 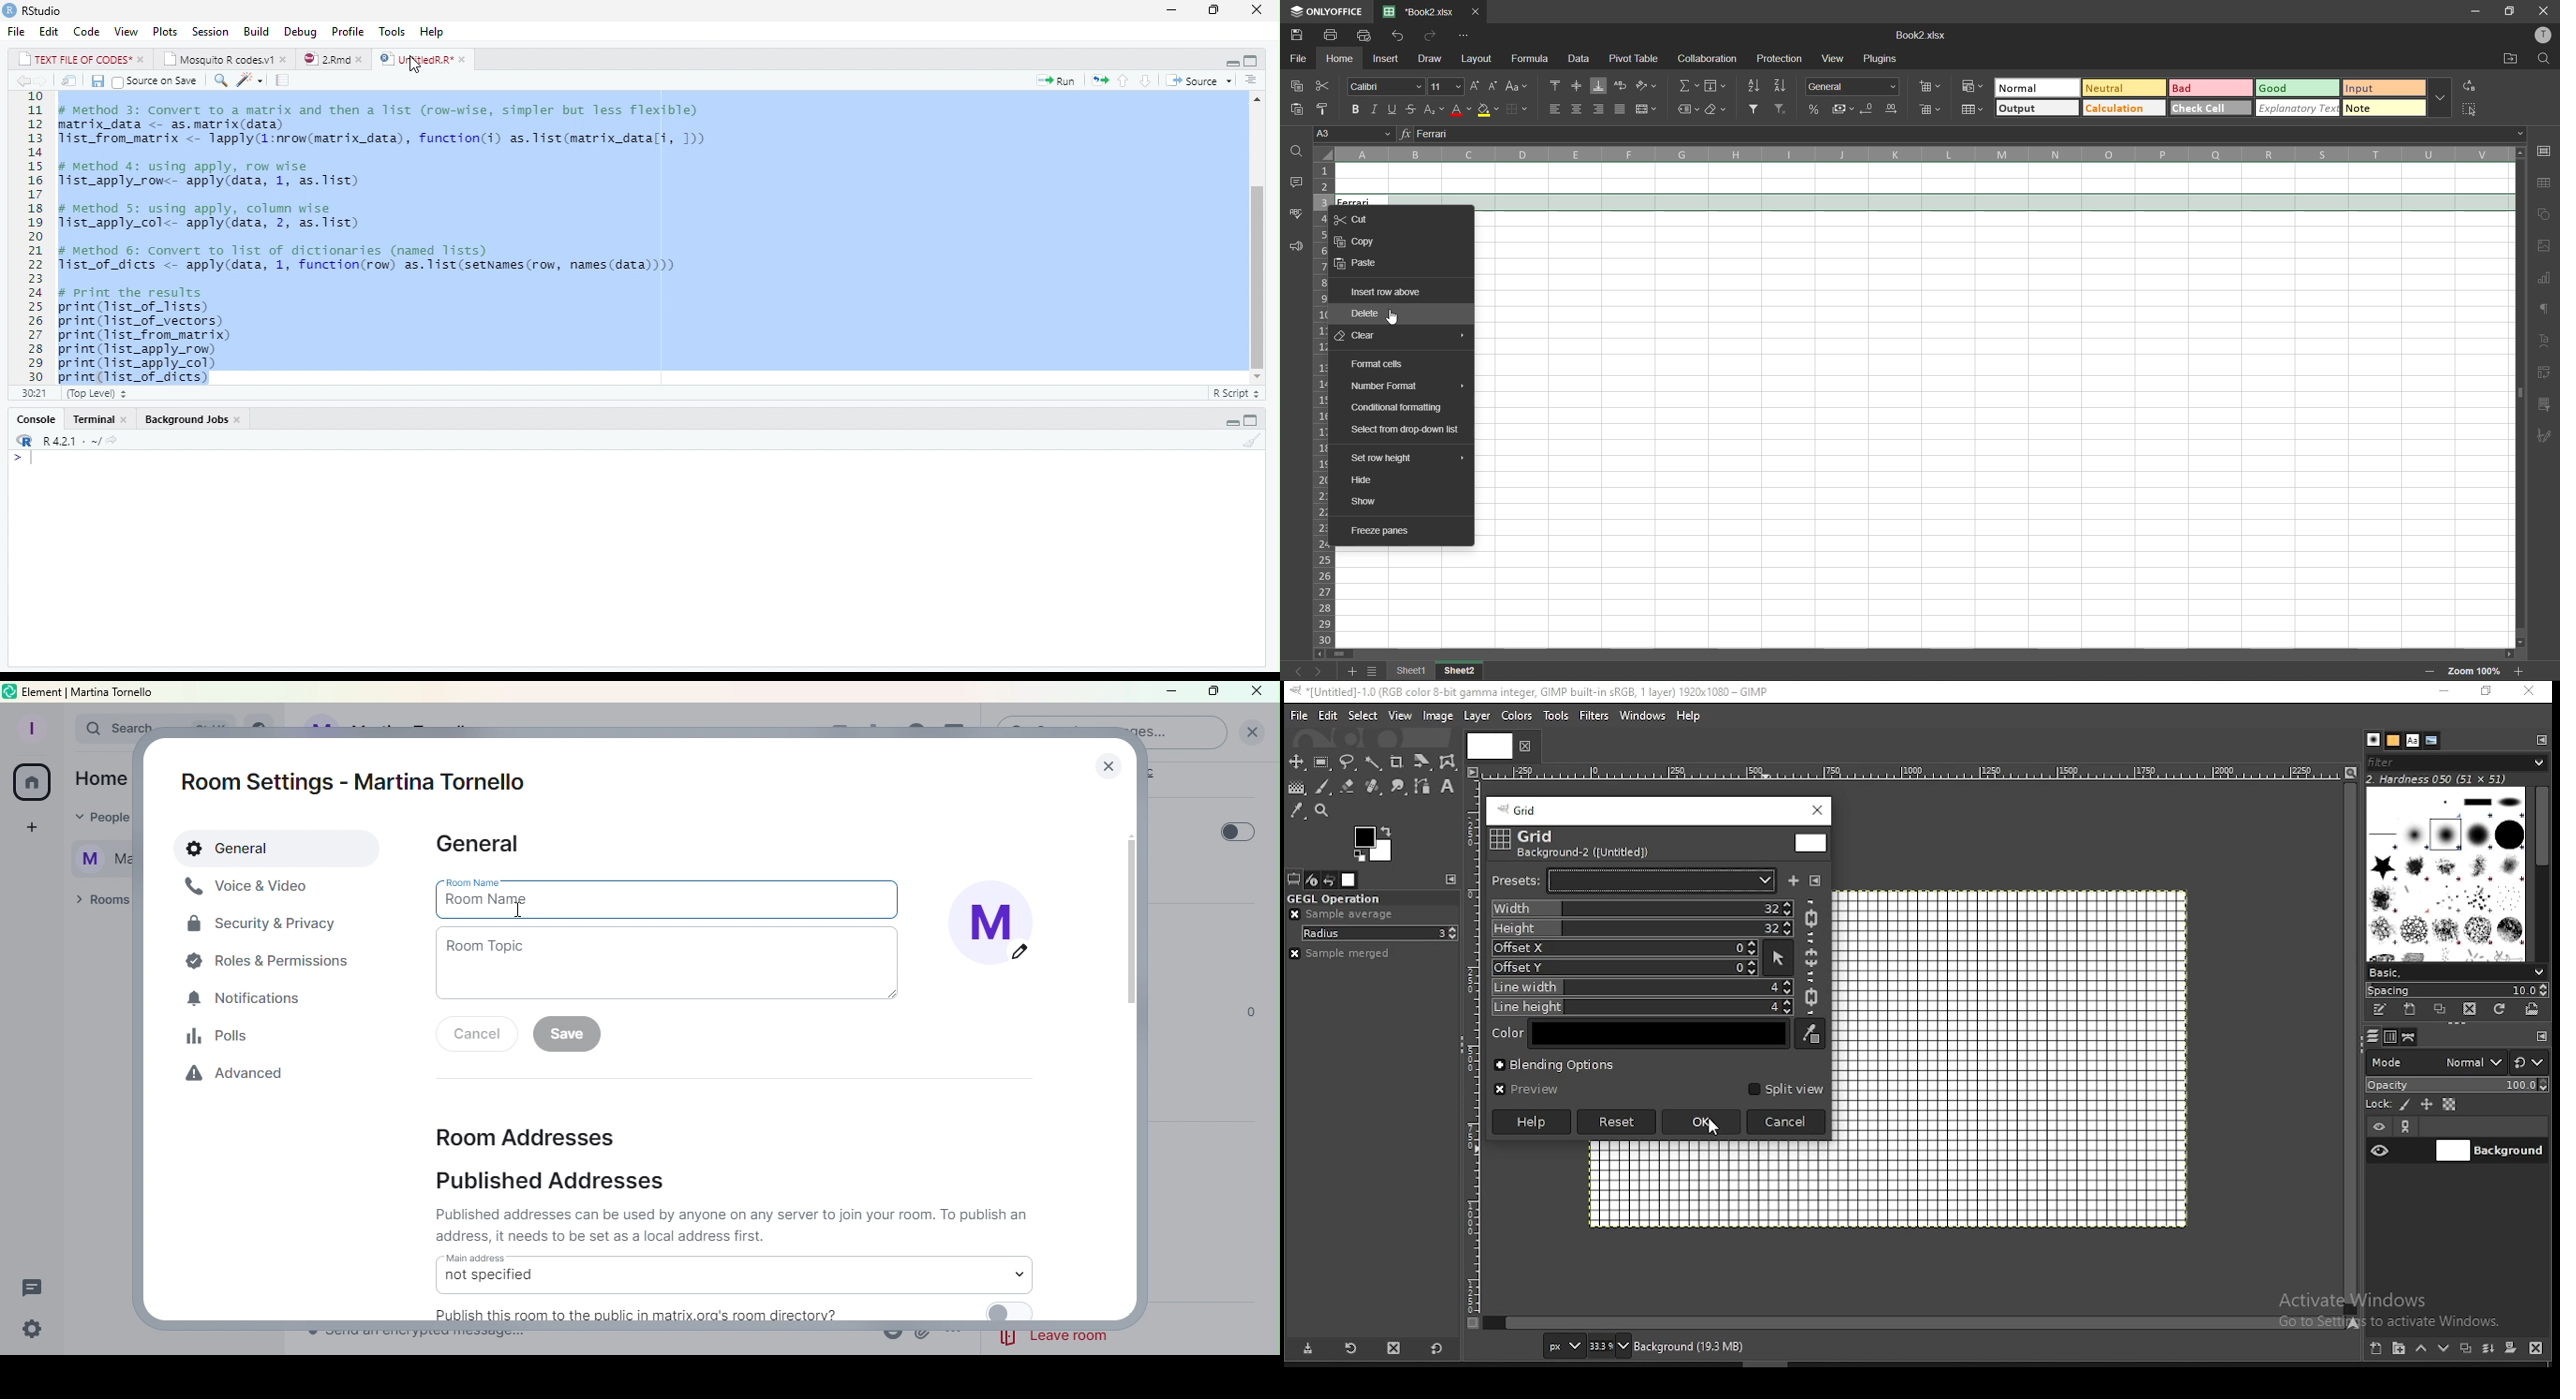 I want to click on Cancel, so click(x=481, y=1036).